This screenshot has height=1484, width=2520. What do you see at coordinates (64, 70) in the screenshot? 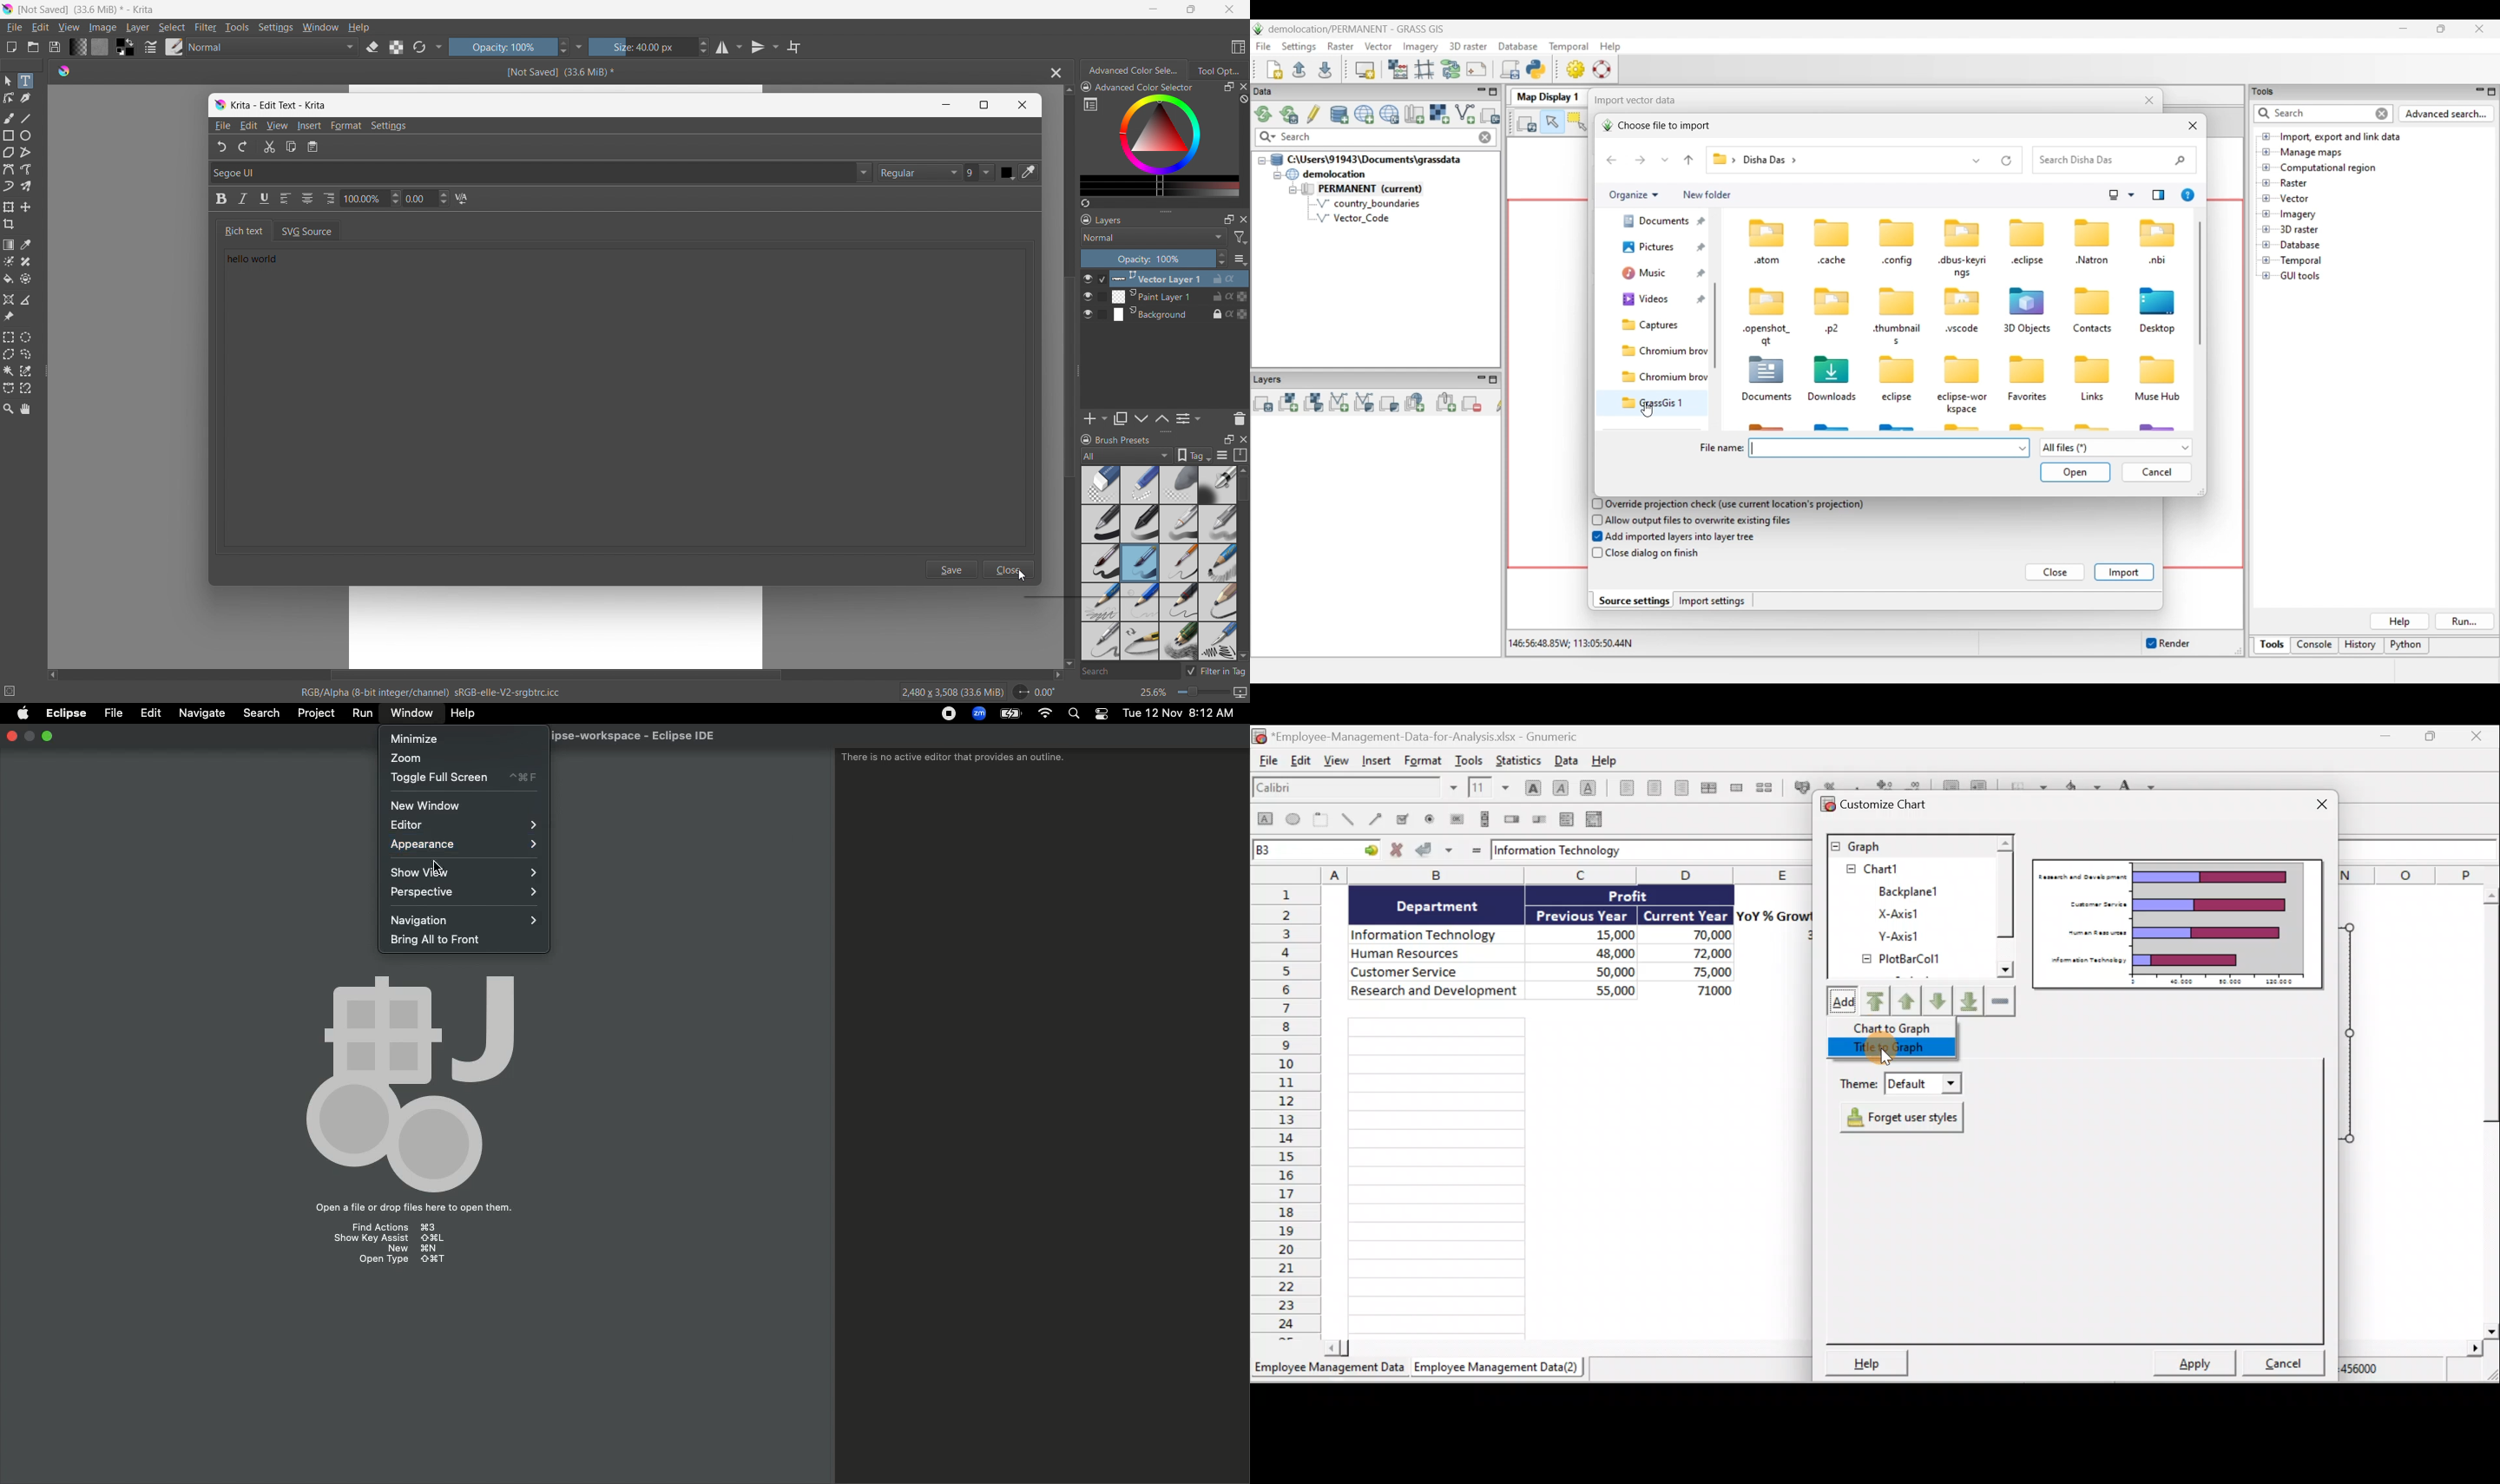
I see `logo` at bounding box center [64, 70].